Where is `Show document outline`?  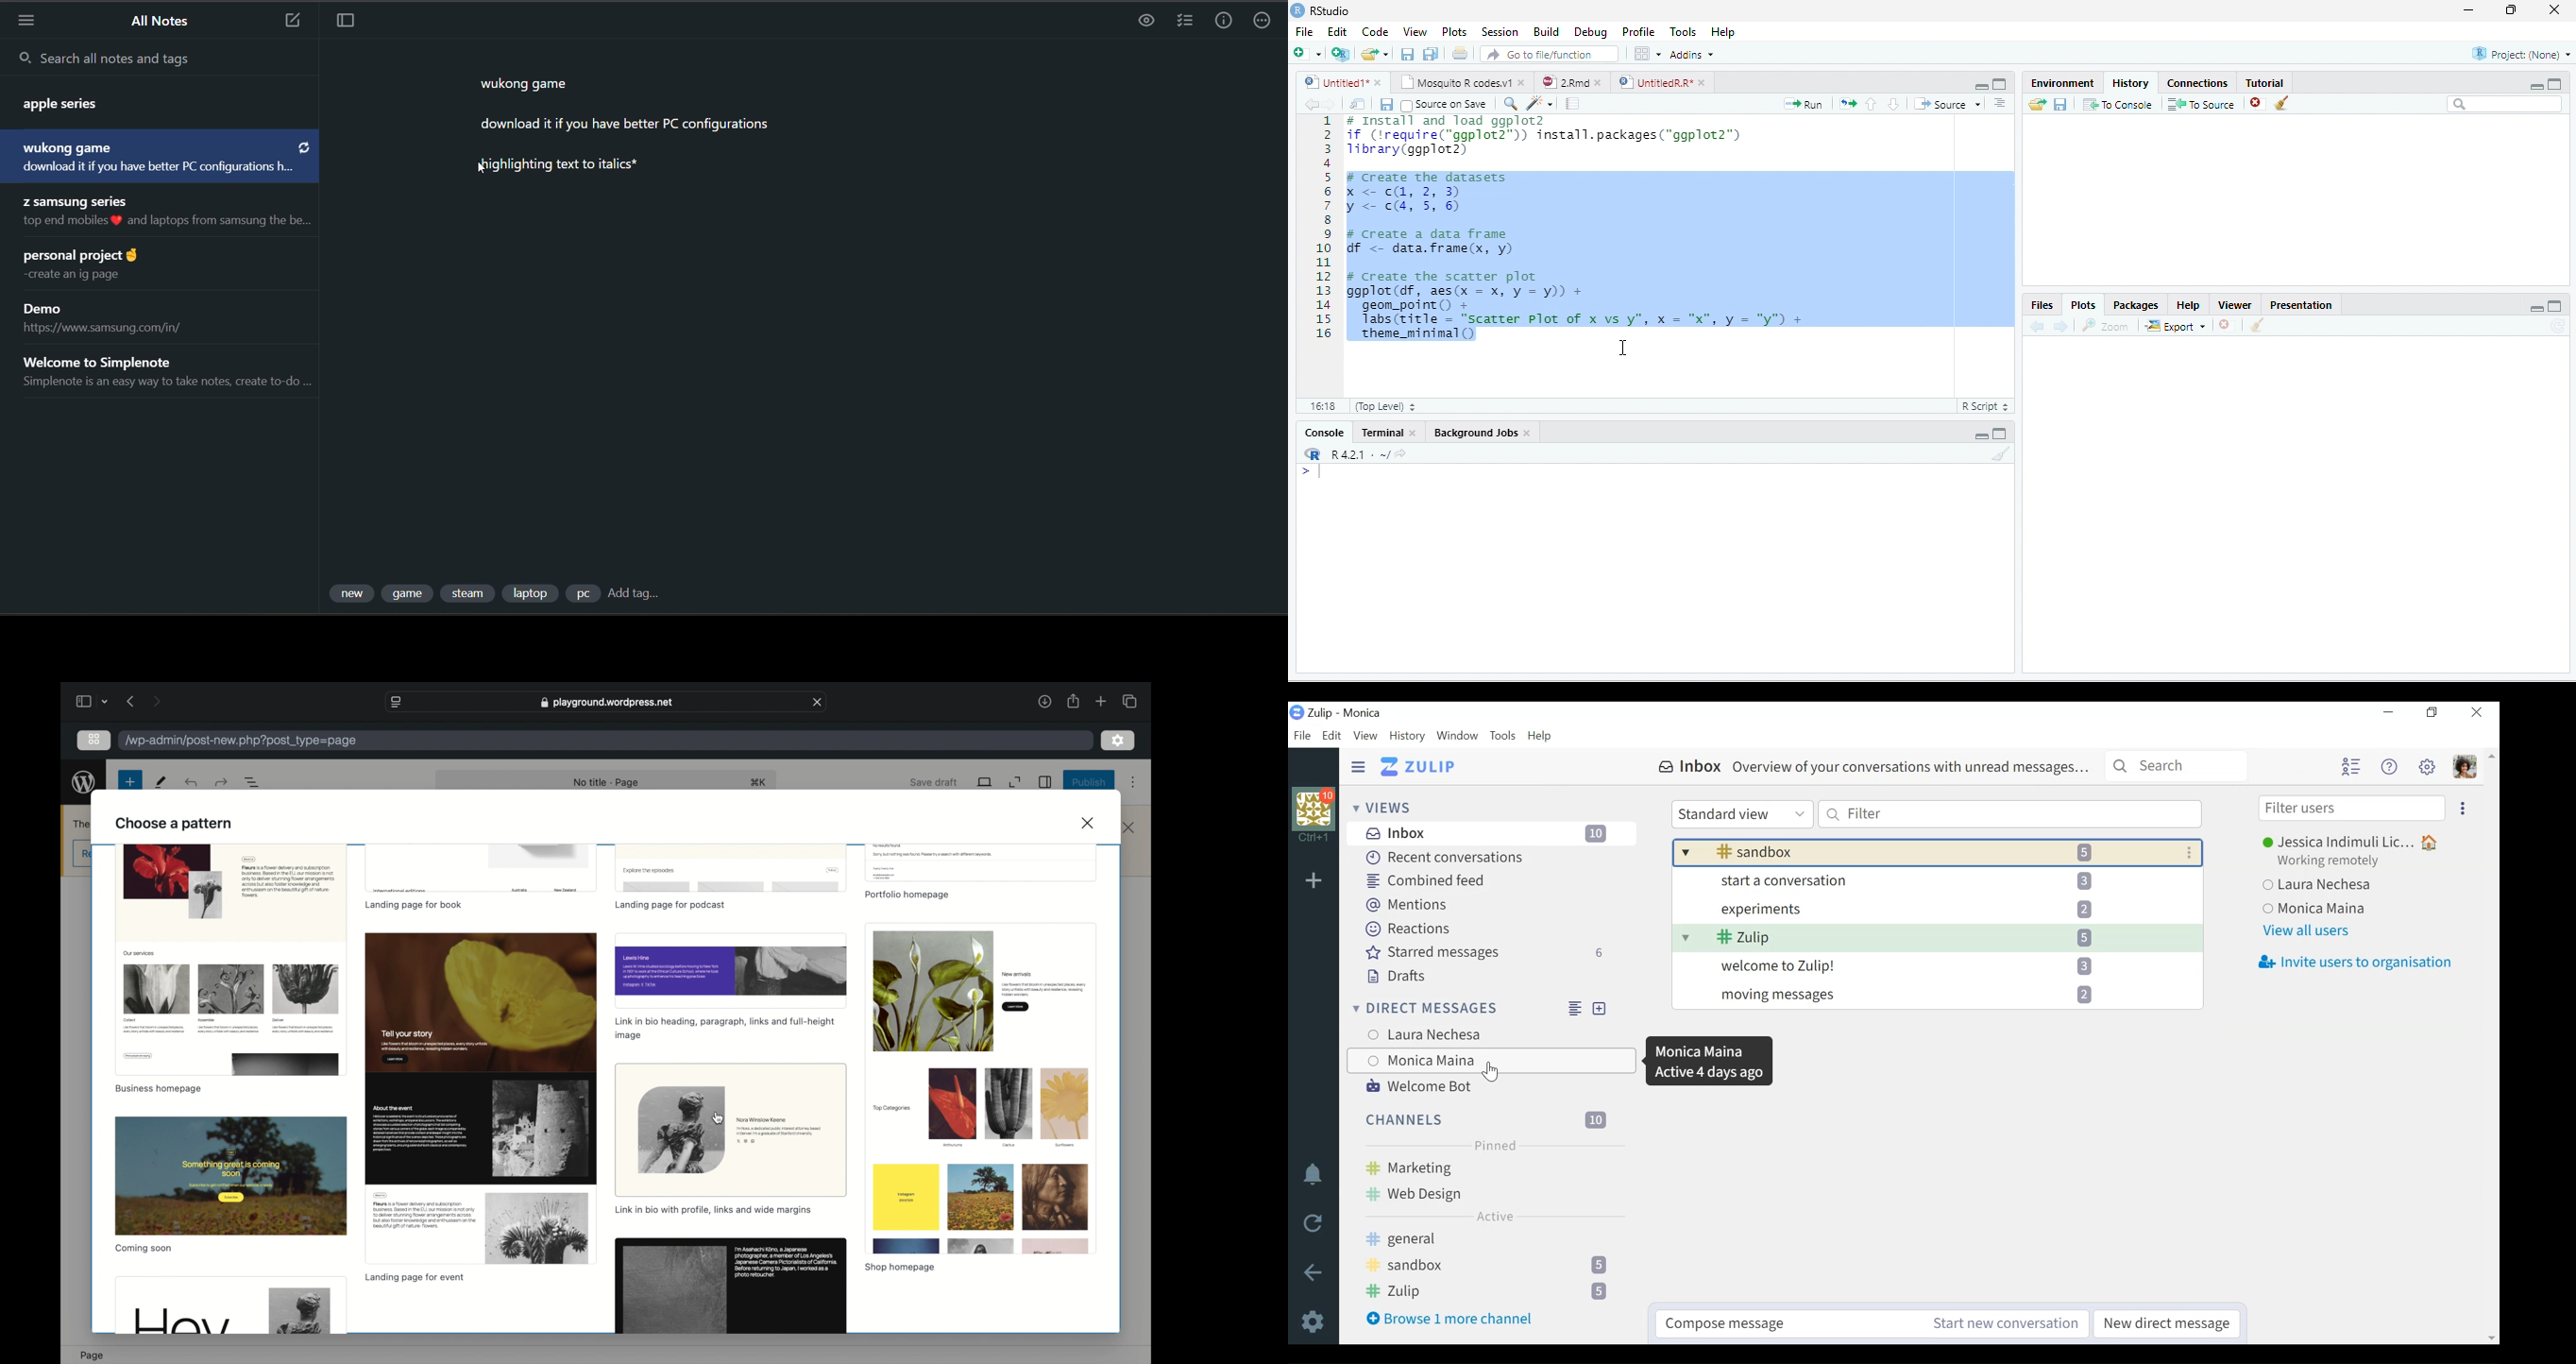
Show document outline is located at coordinates (2000, 102).